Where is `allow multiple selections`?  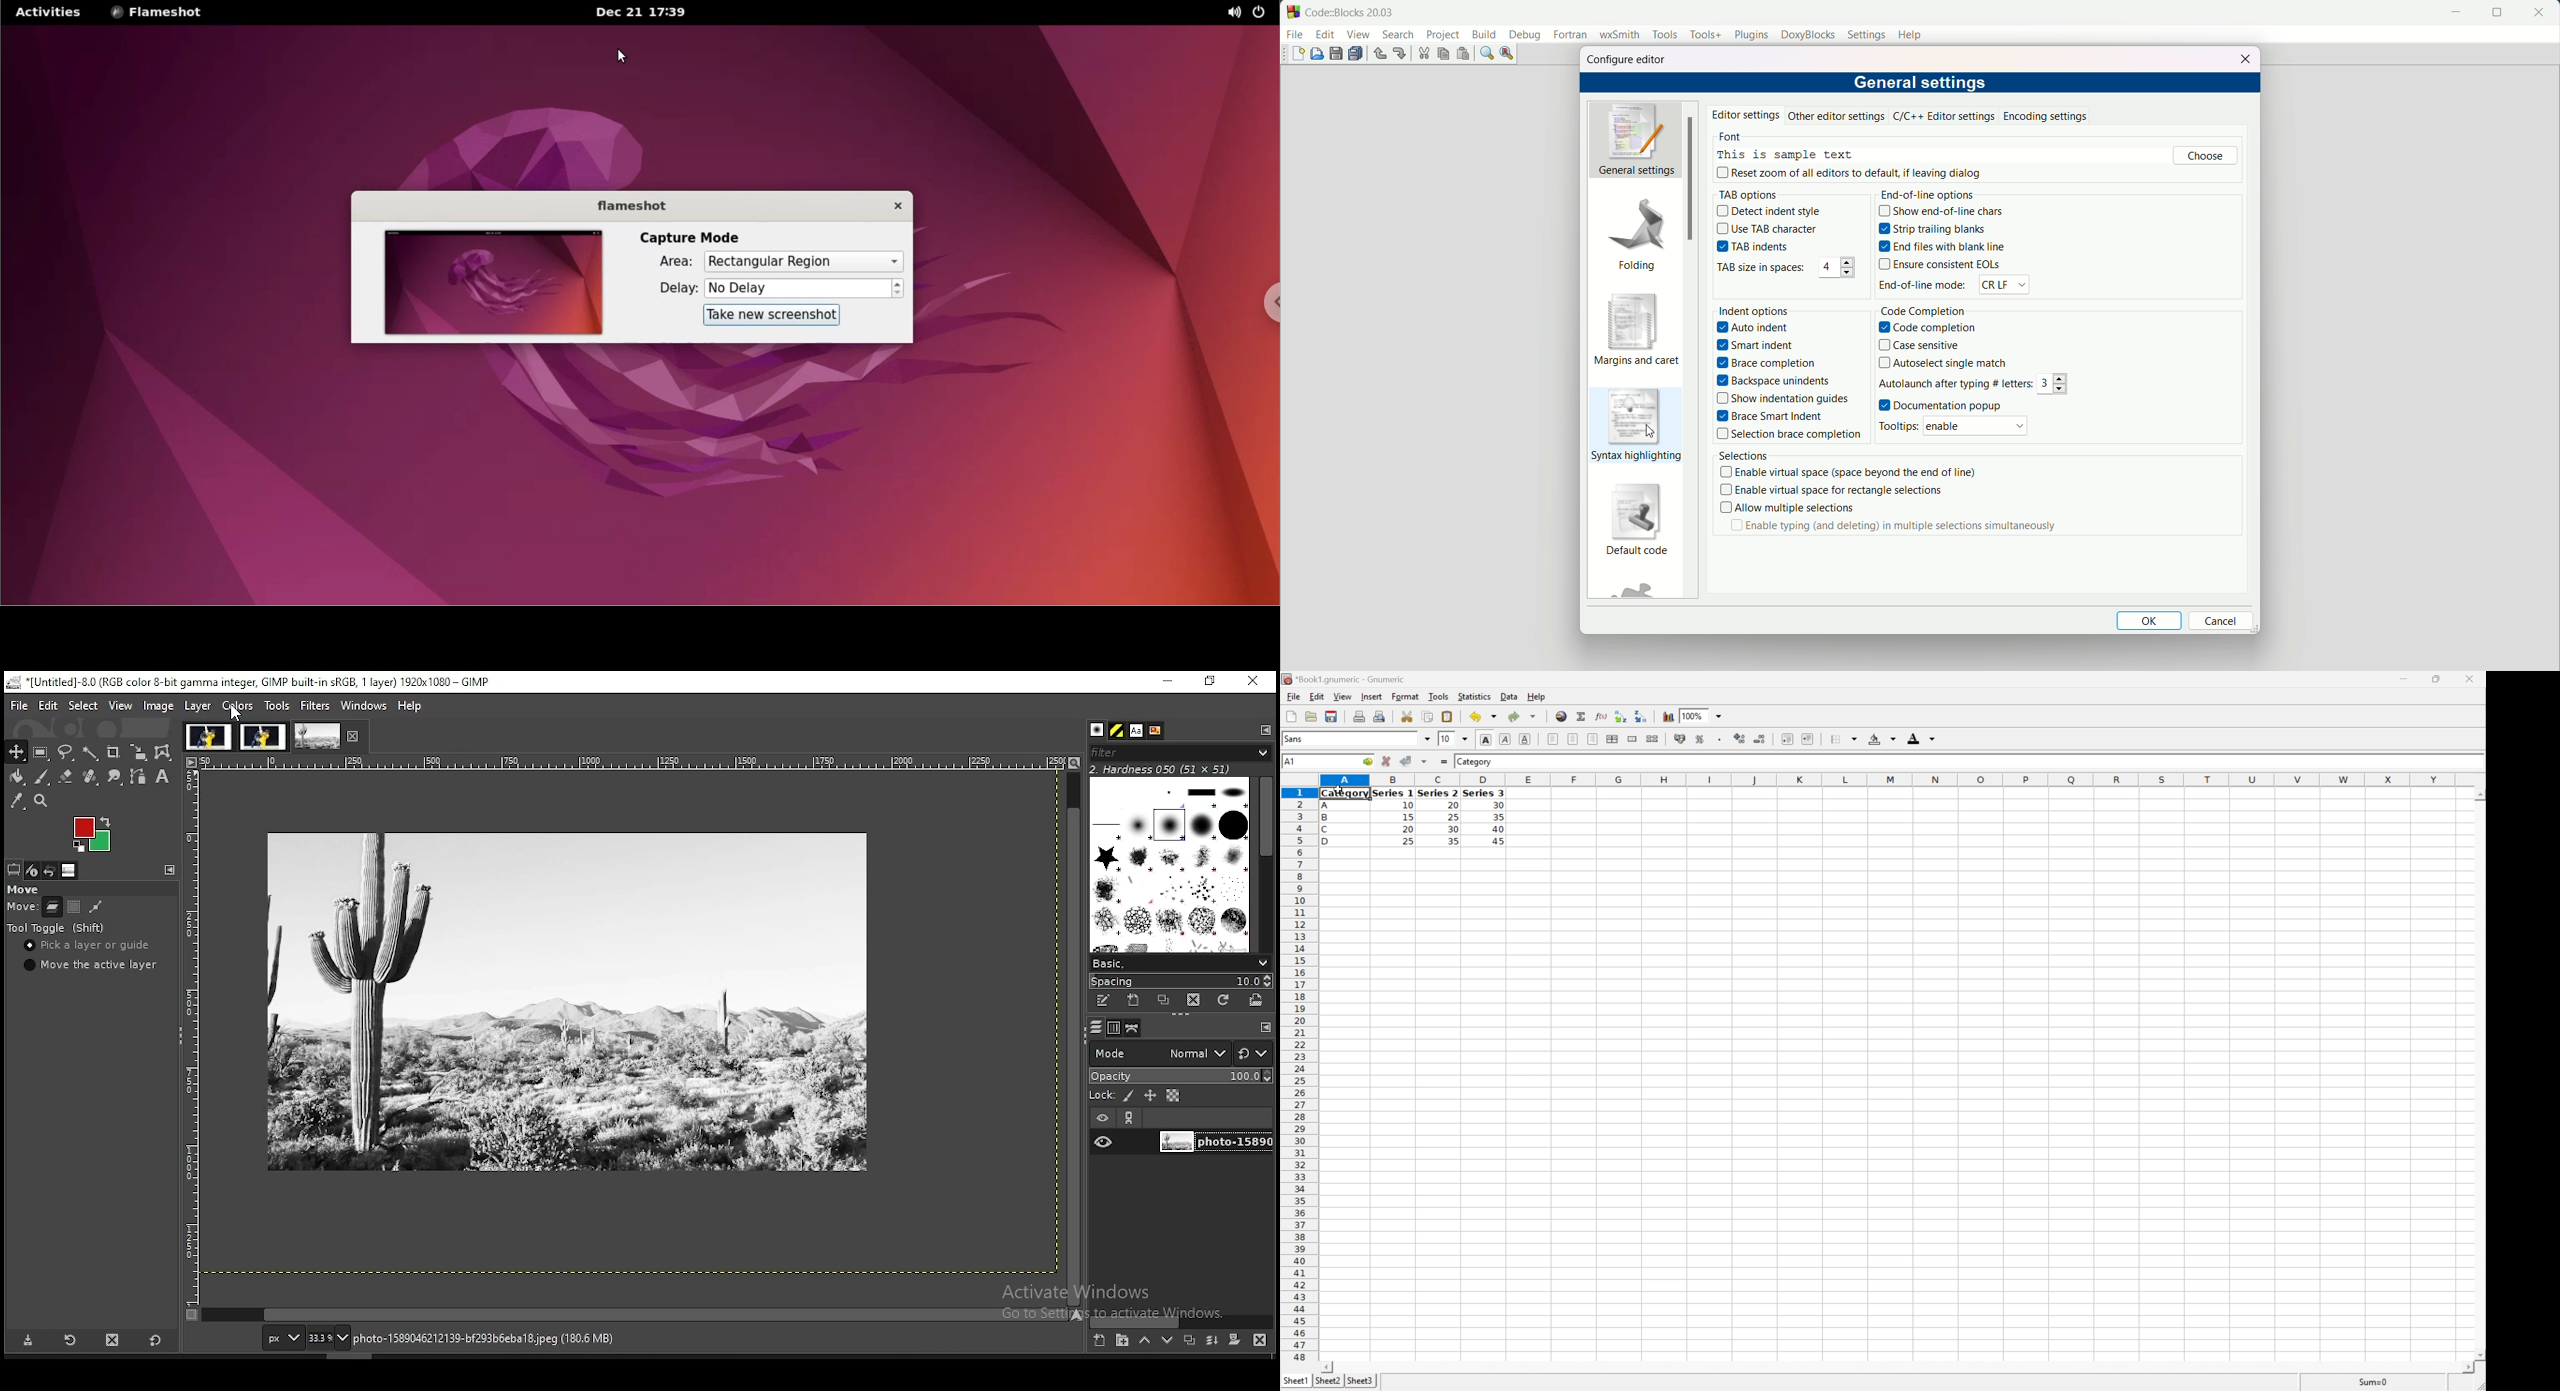 allow multiple selections is located at coordinates (1786, 509).